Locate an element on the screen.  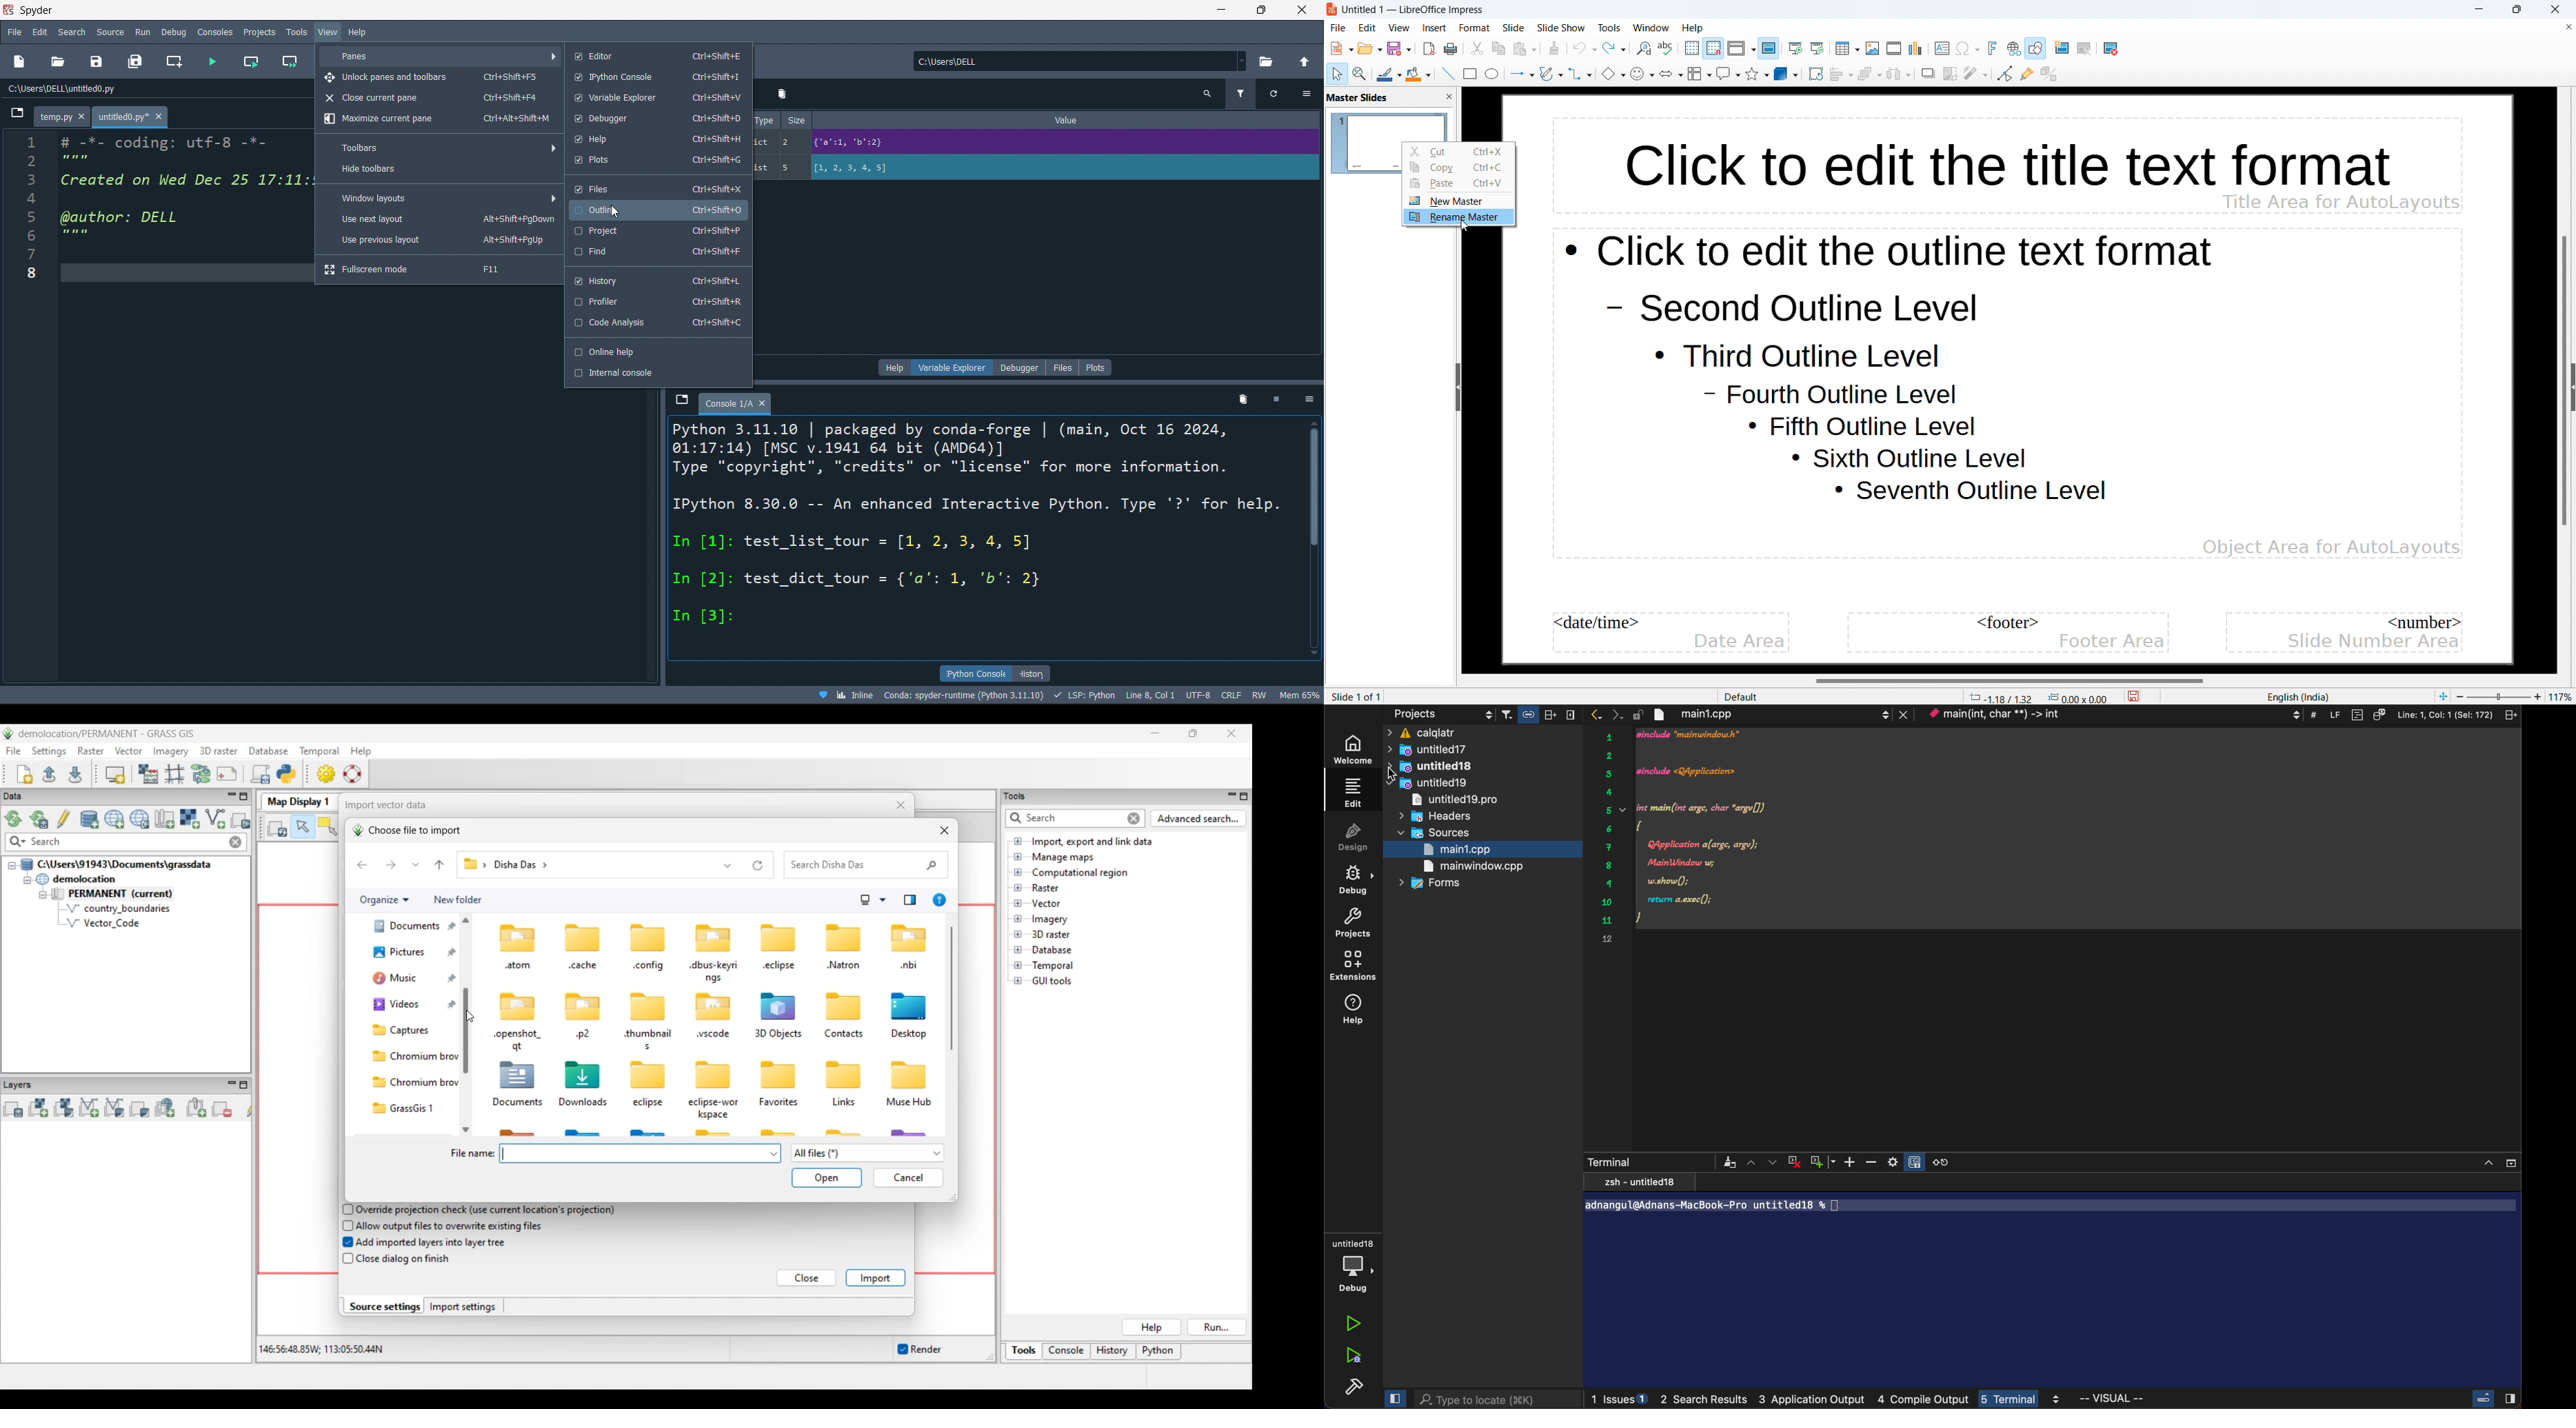
show draw functions is located at coordinates (2036, 48).